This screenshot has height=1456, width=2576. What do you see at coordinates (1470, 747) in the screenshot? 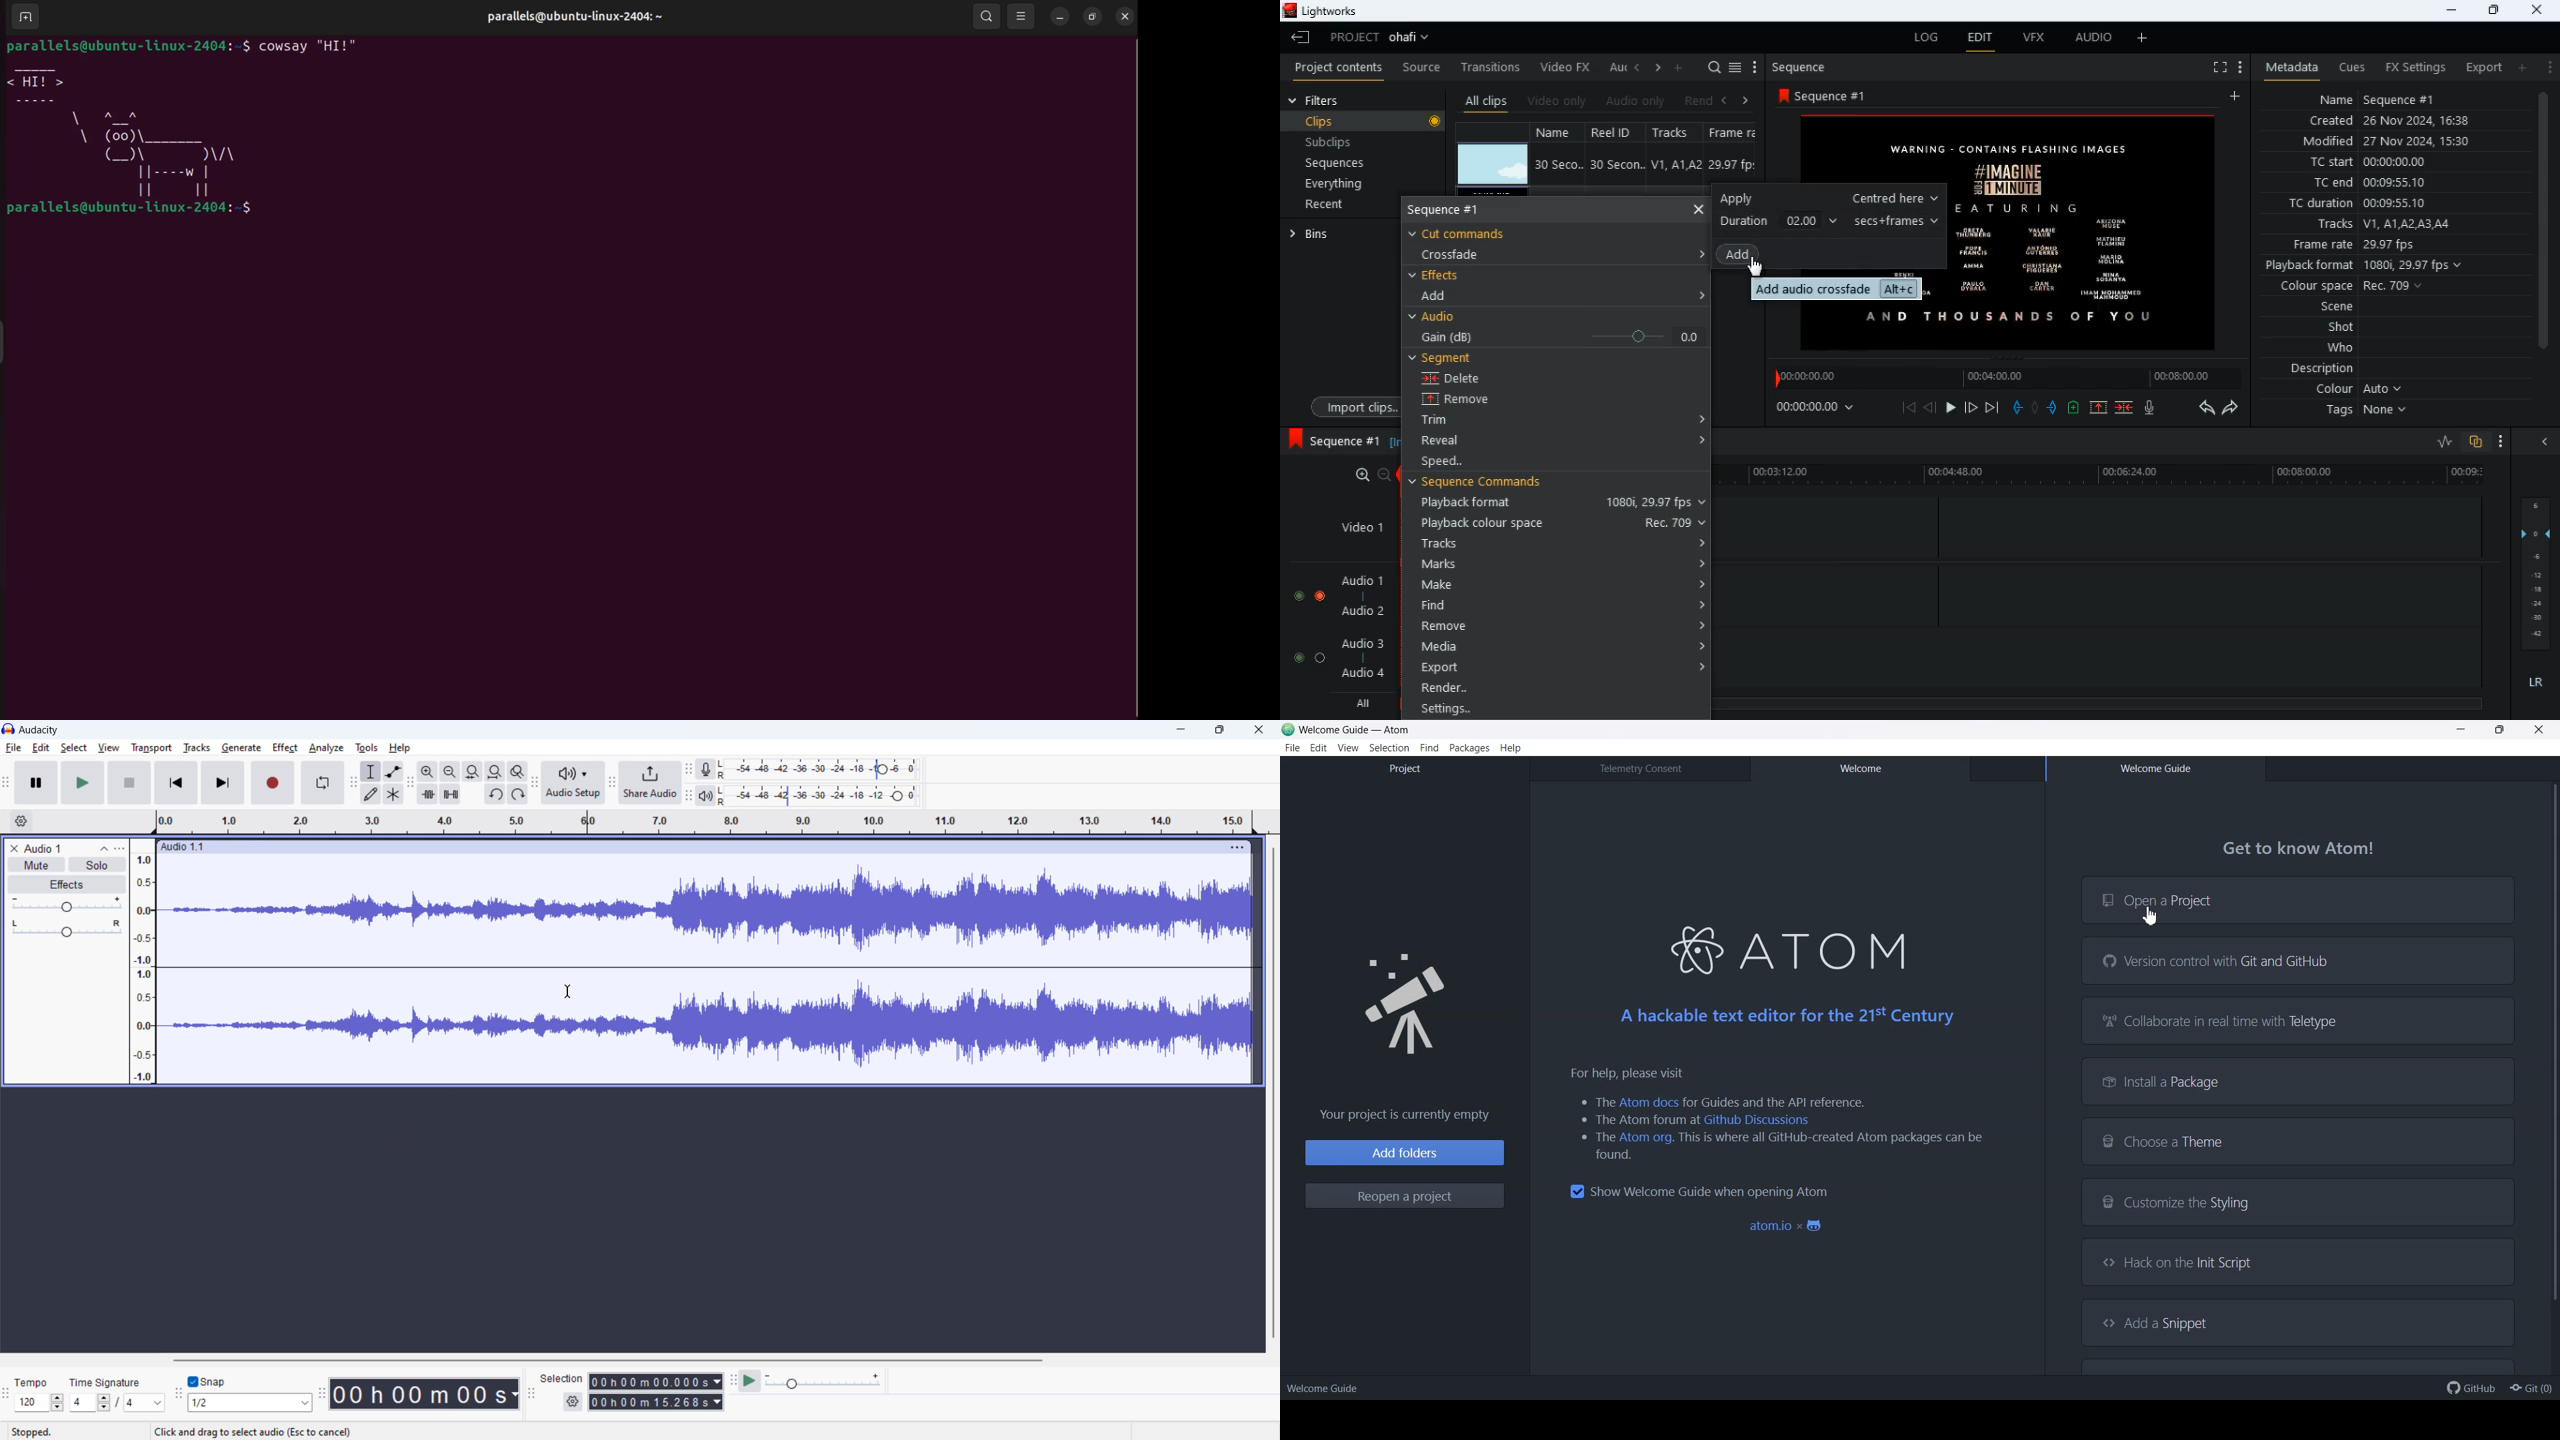
I see `Packages` at bounding box center [1470, 747].